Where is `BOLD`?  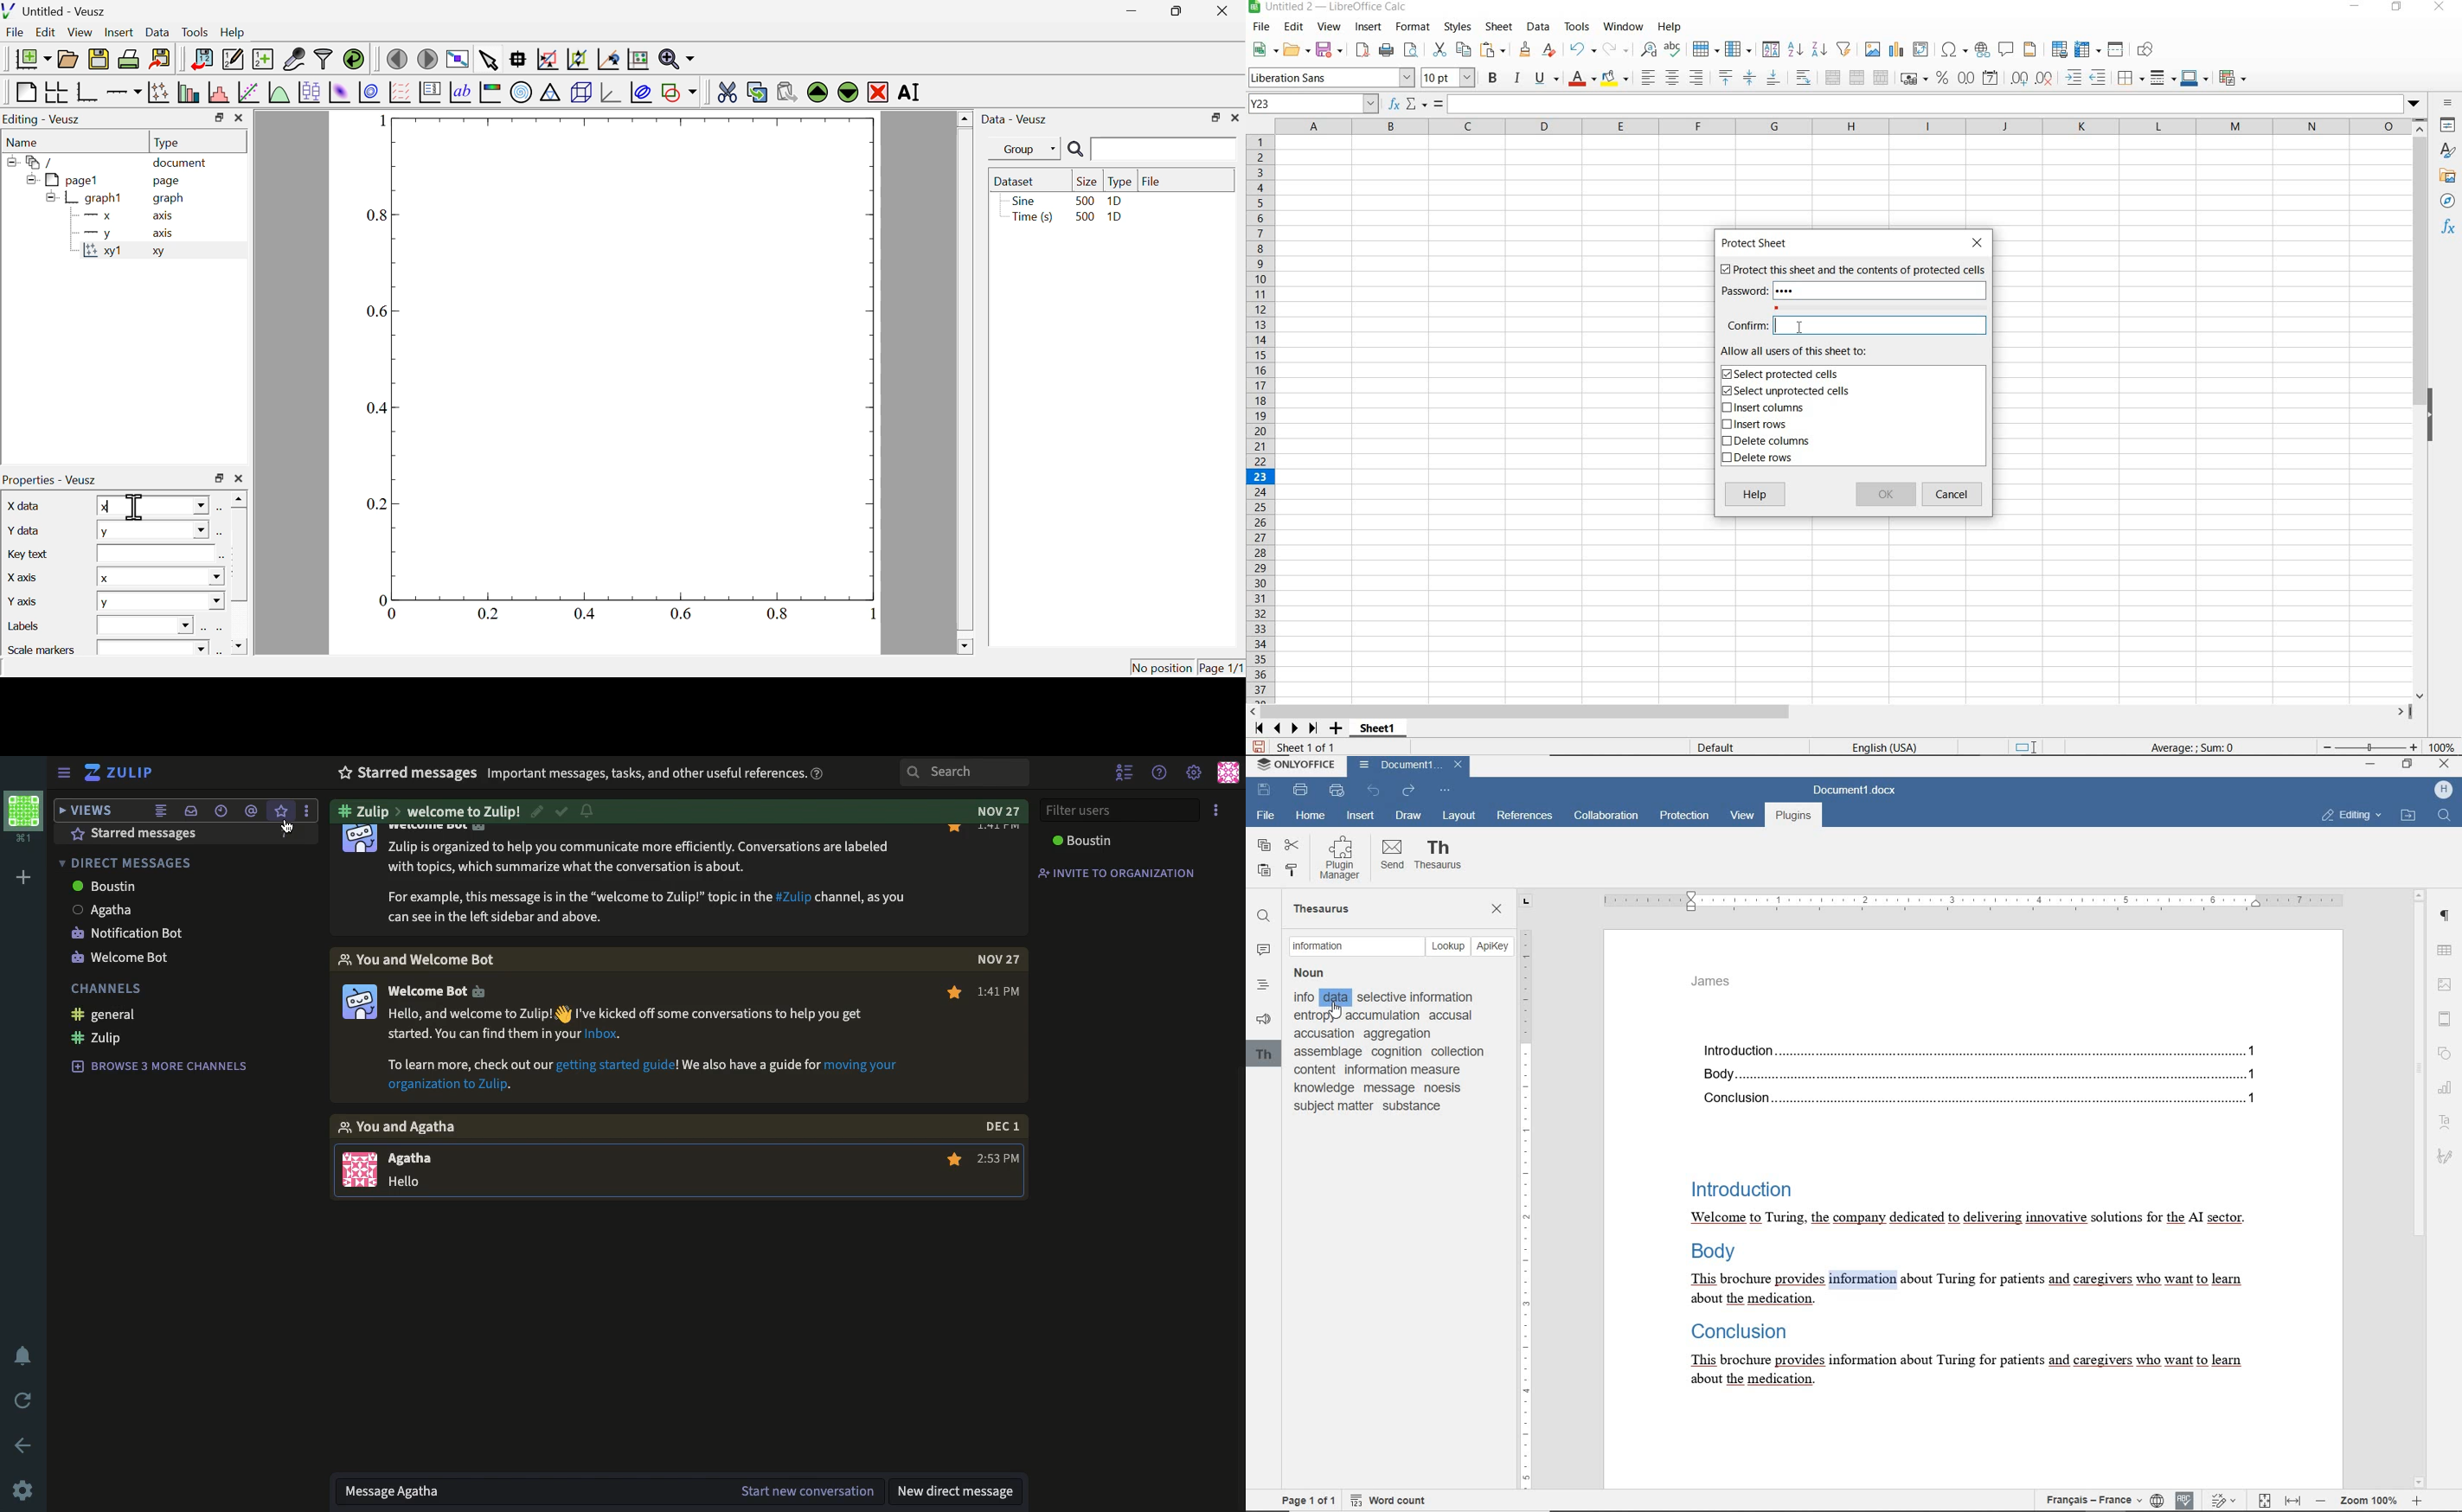 BOLD is located at coordinates (1493, 80).